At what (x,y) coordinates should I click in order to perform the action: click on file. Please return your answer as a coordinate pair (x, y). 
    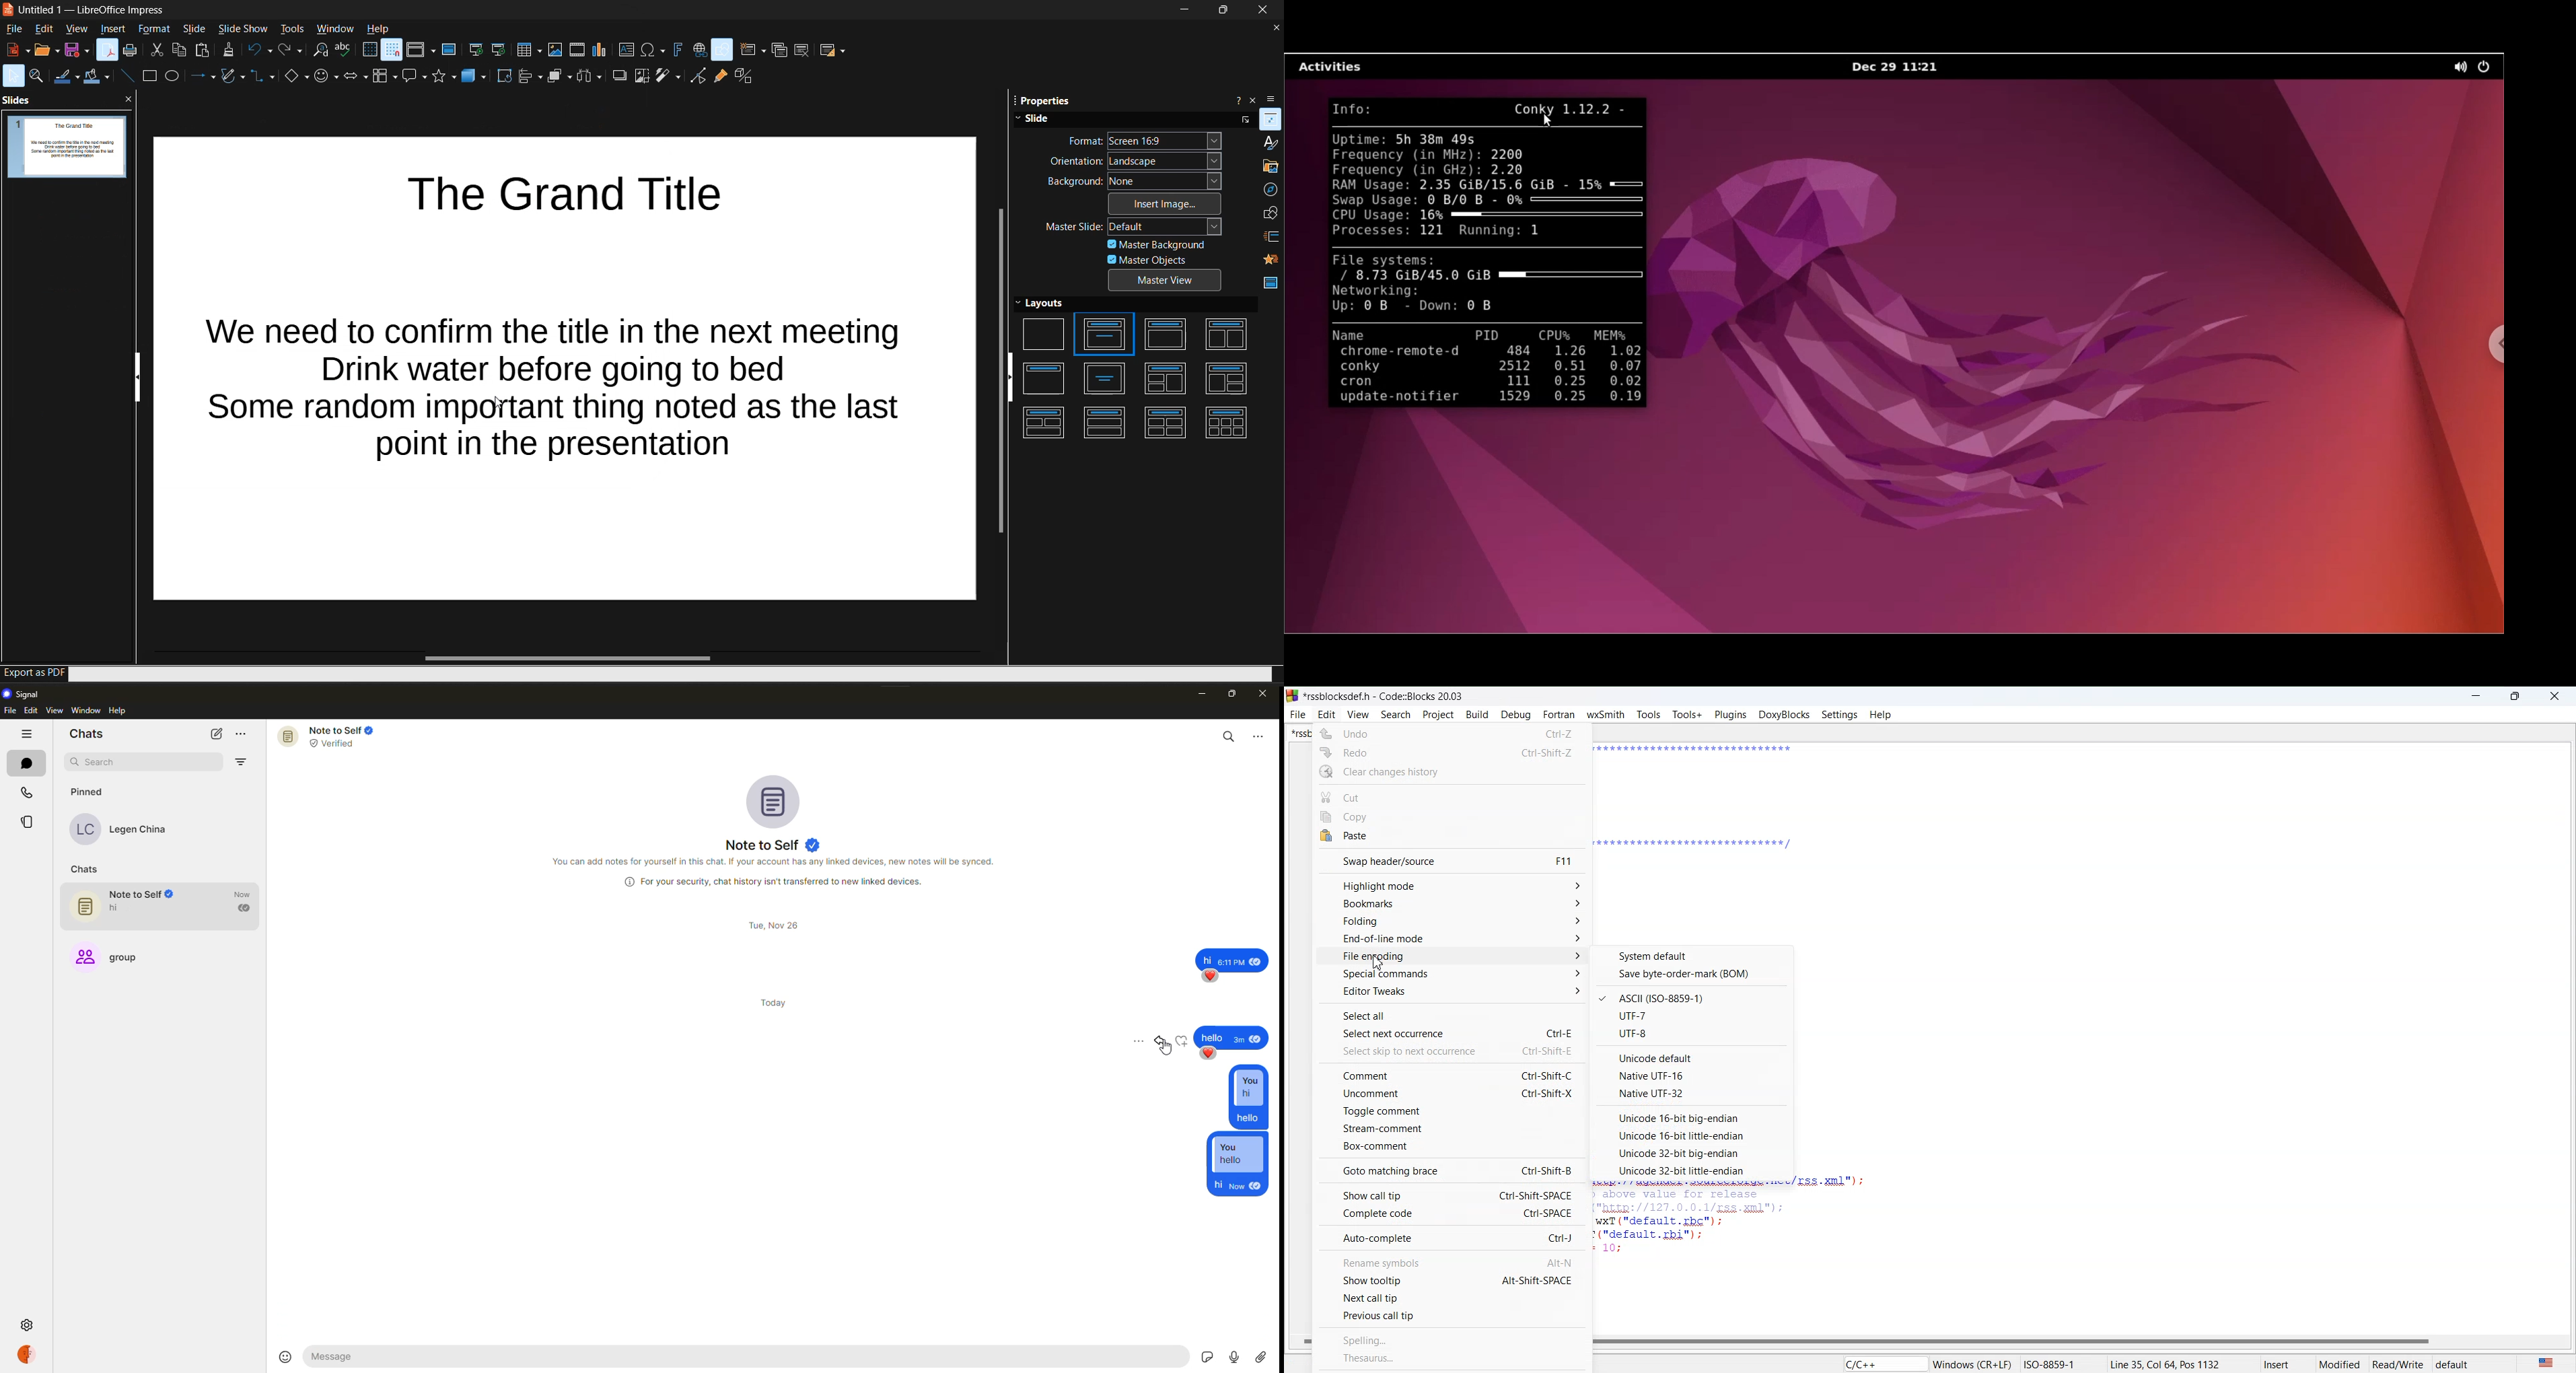
    Looking at the image, I should click on (11, 710).